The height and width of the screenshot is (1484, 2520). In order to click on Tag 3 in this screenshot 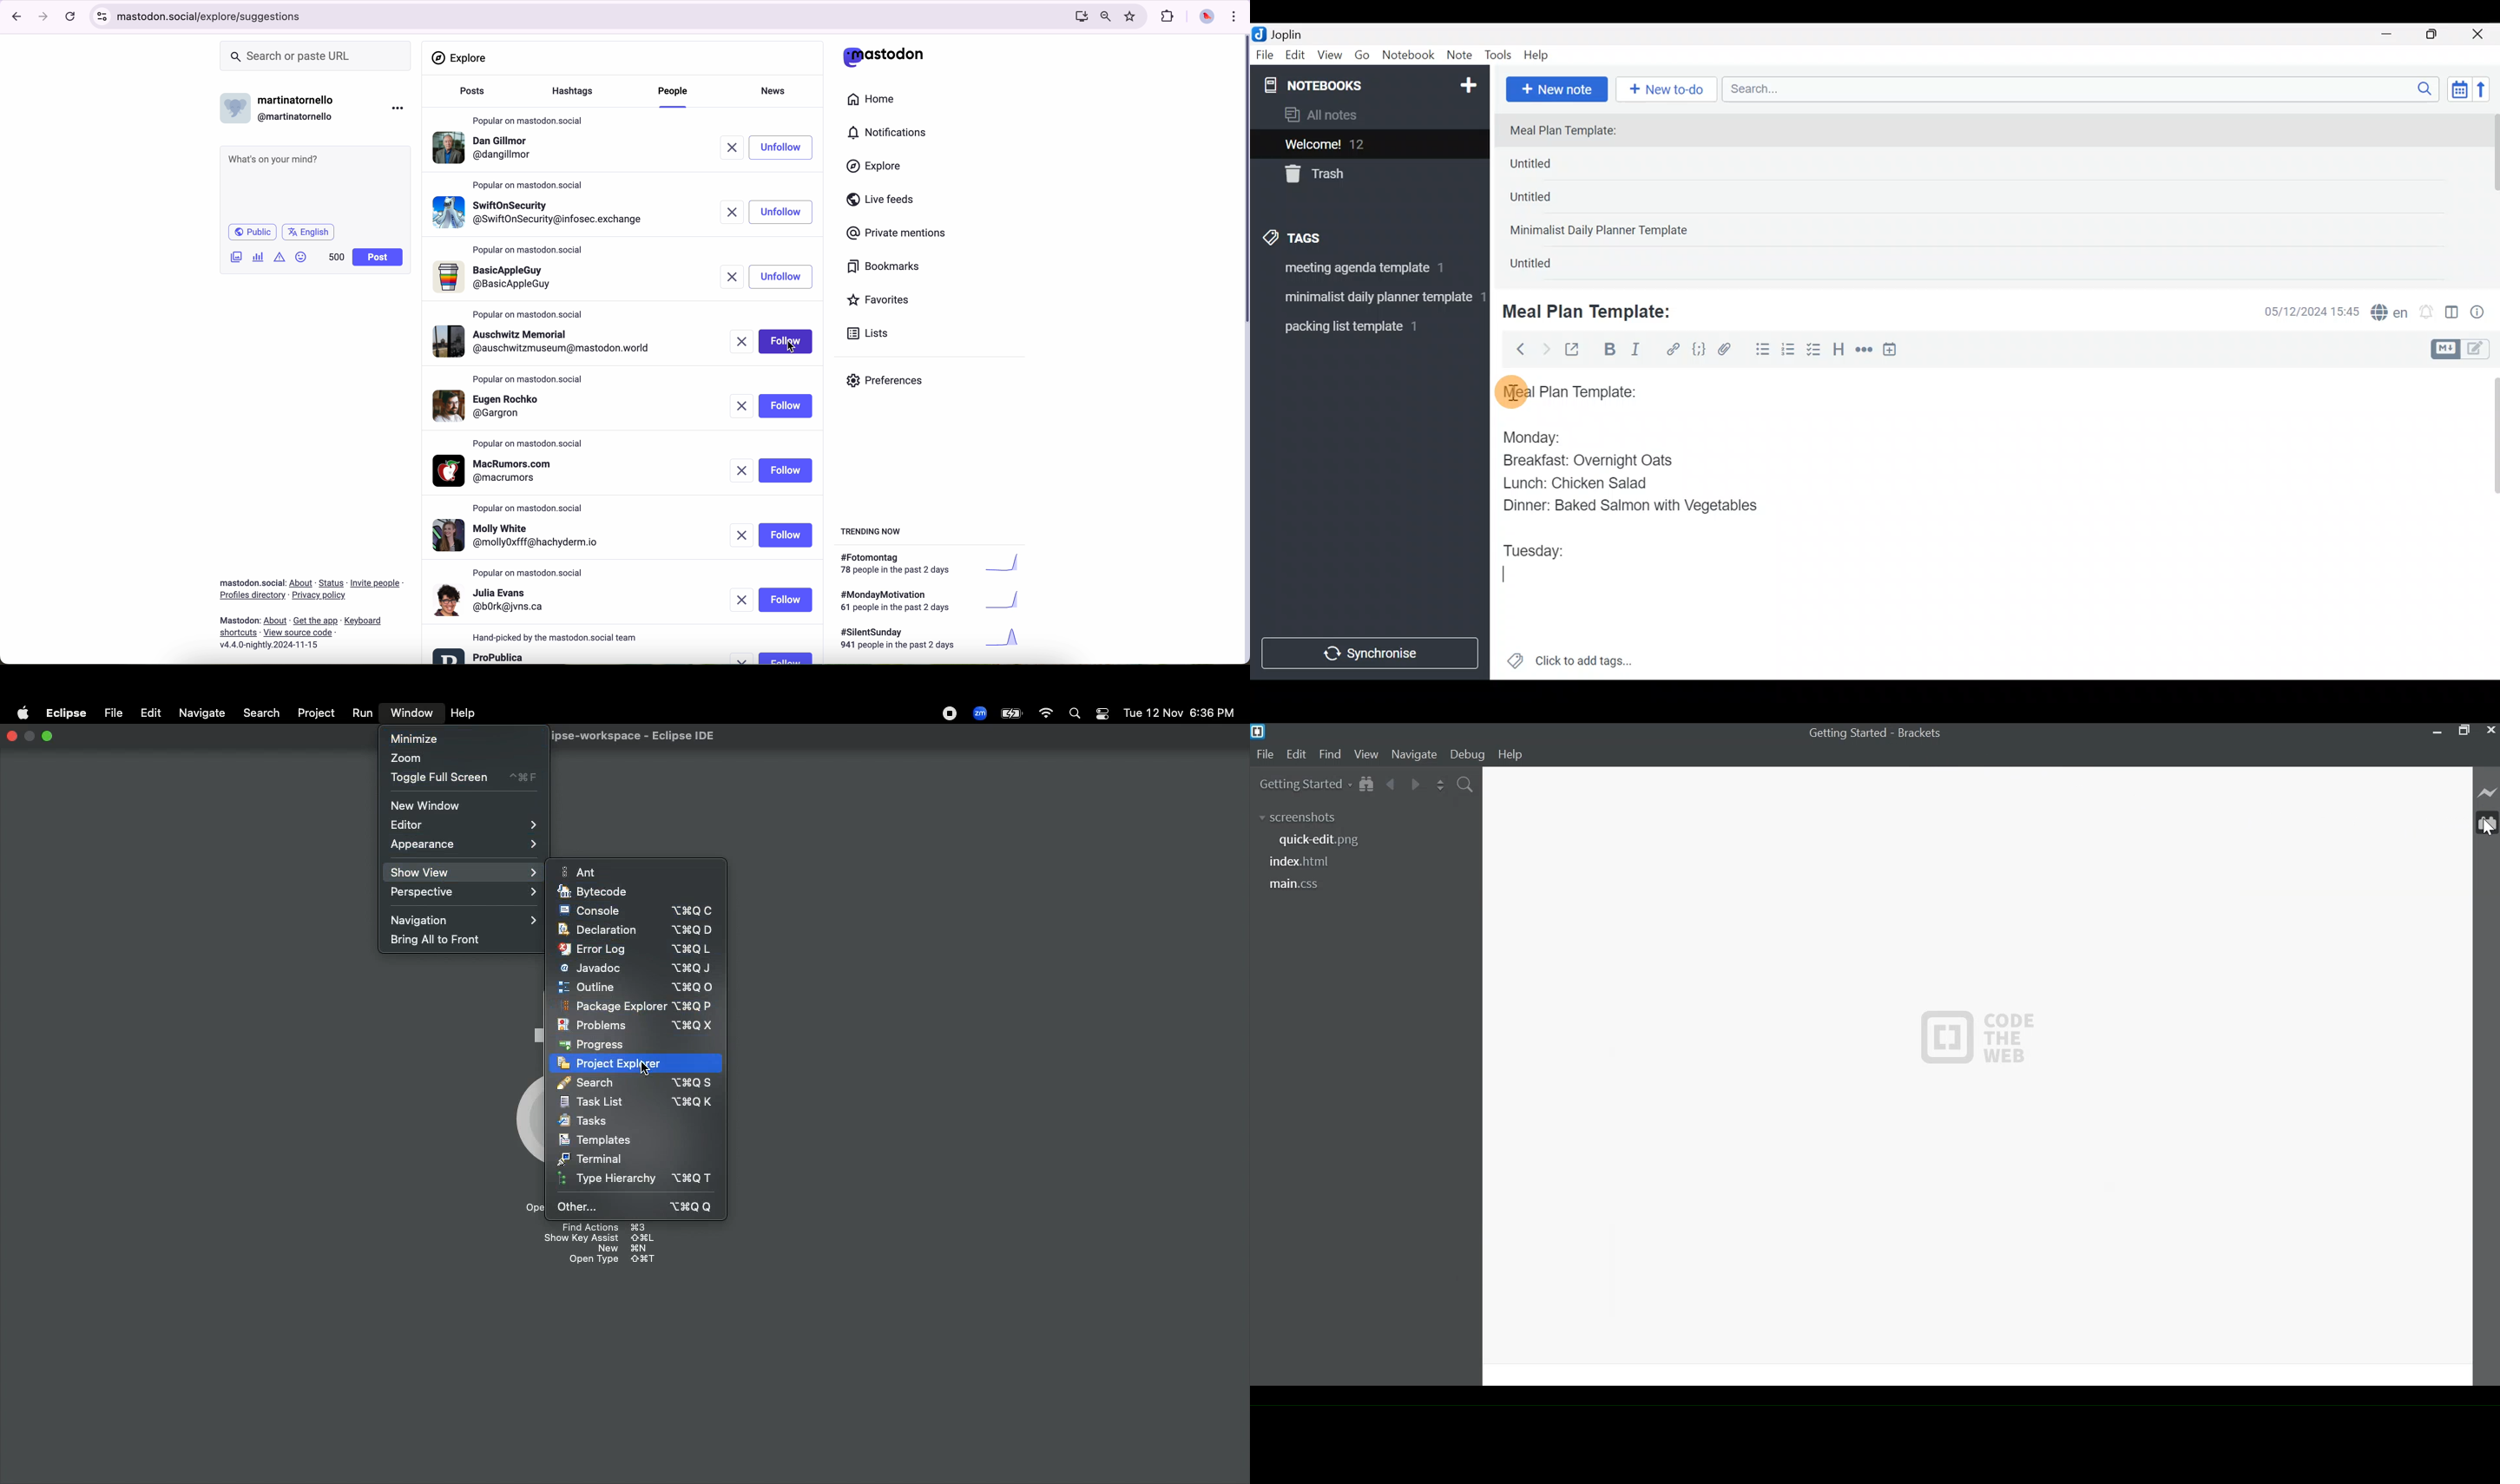, I will do `click(1365, 326)`.